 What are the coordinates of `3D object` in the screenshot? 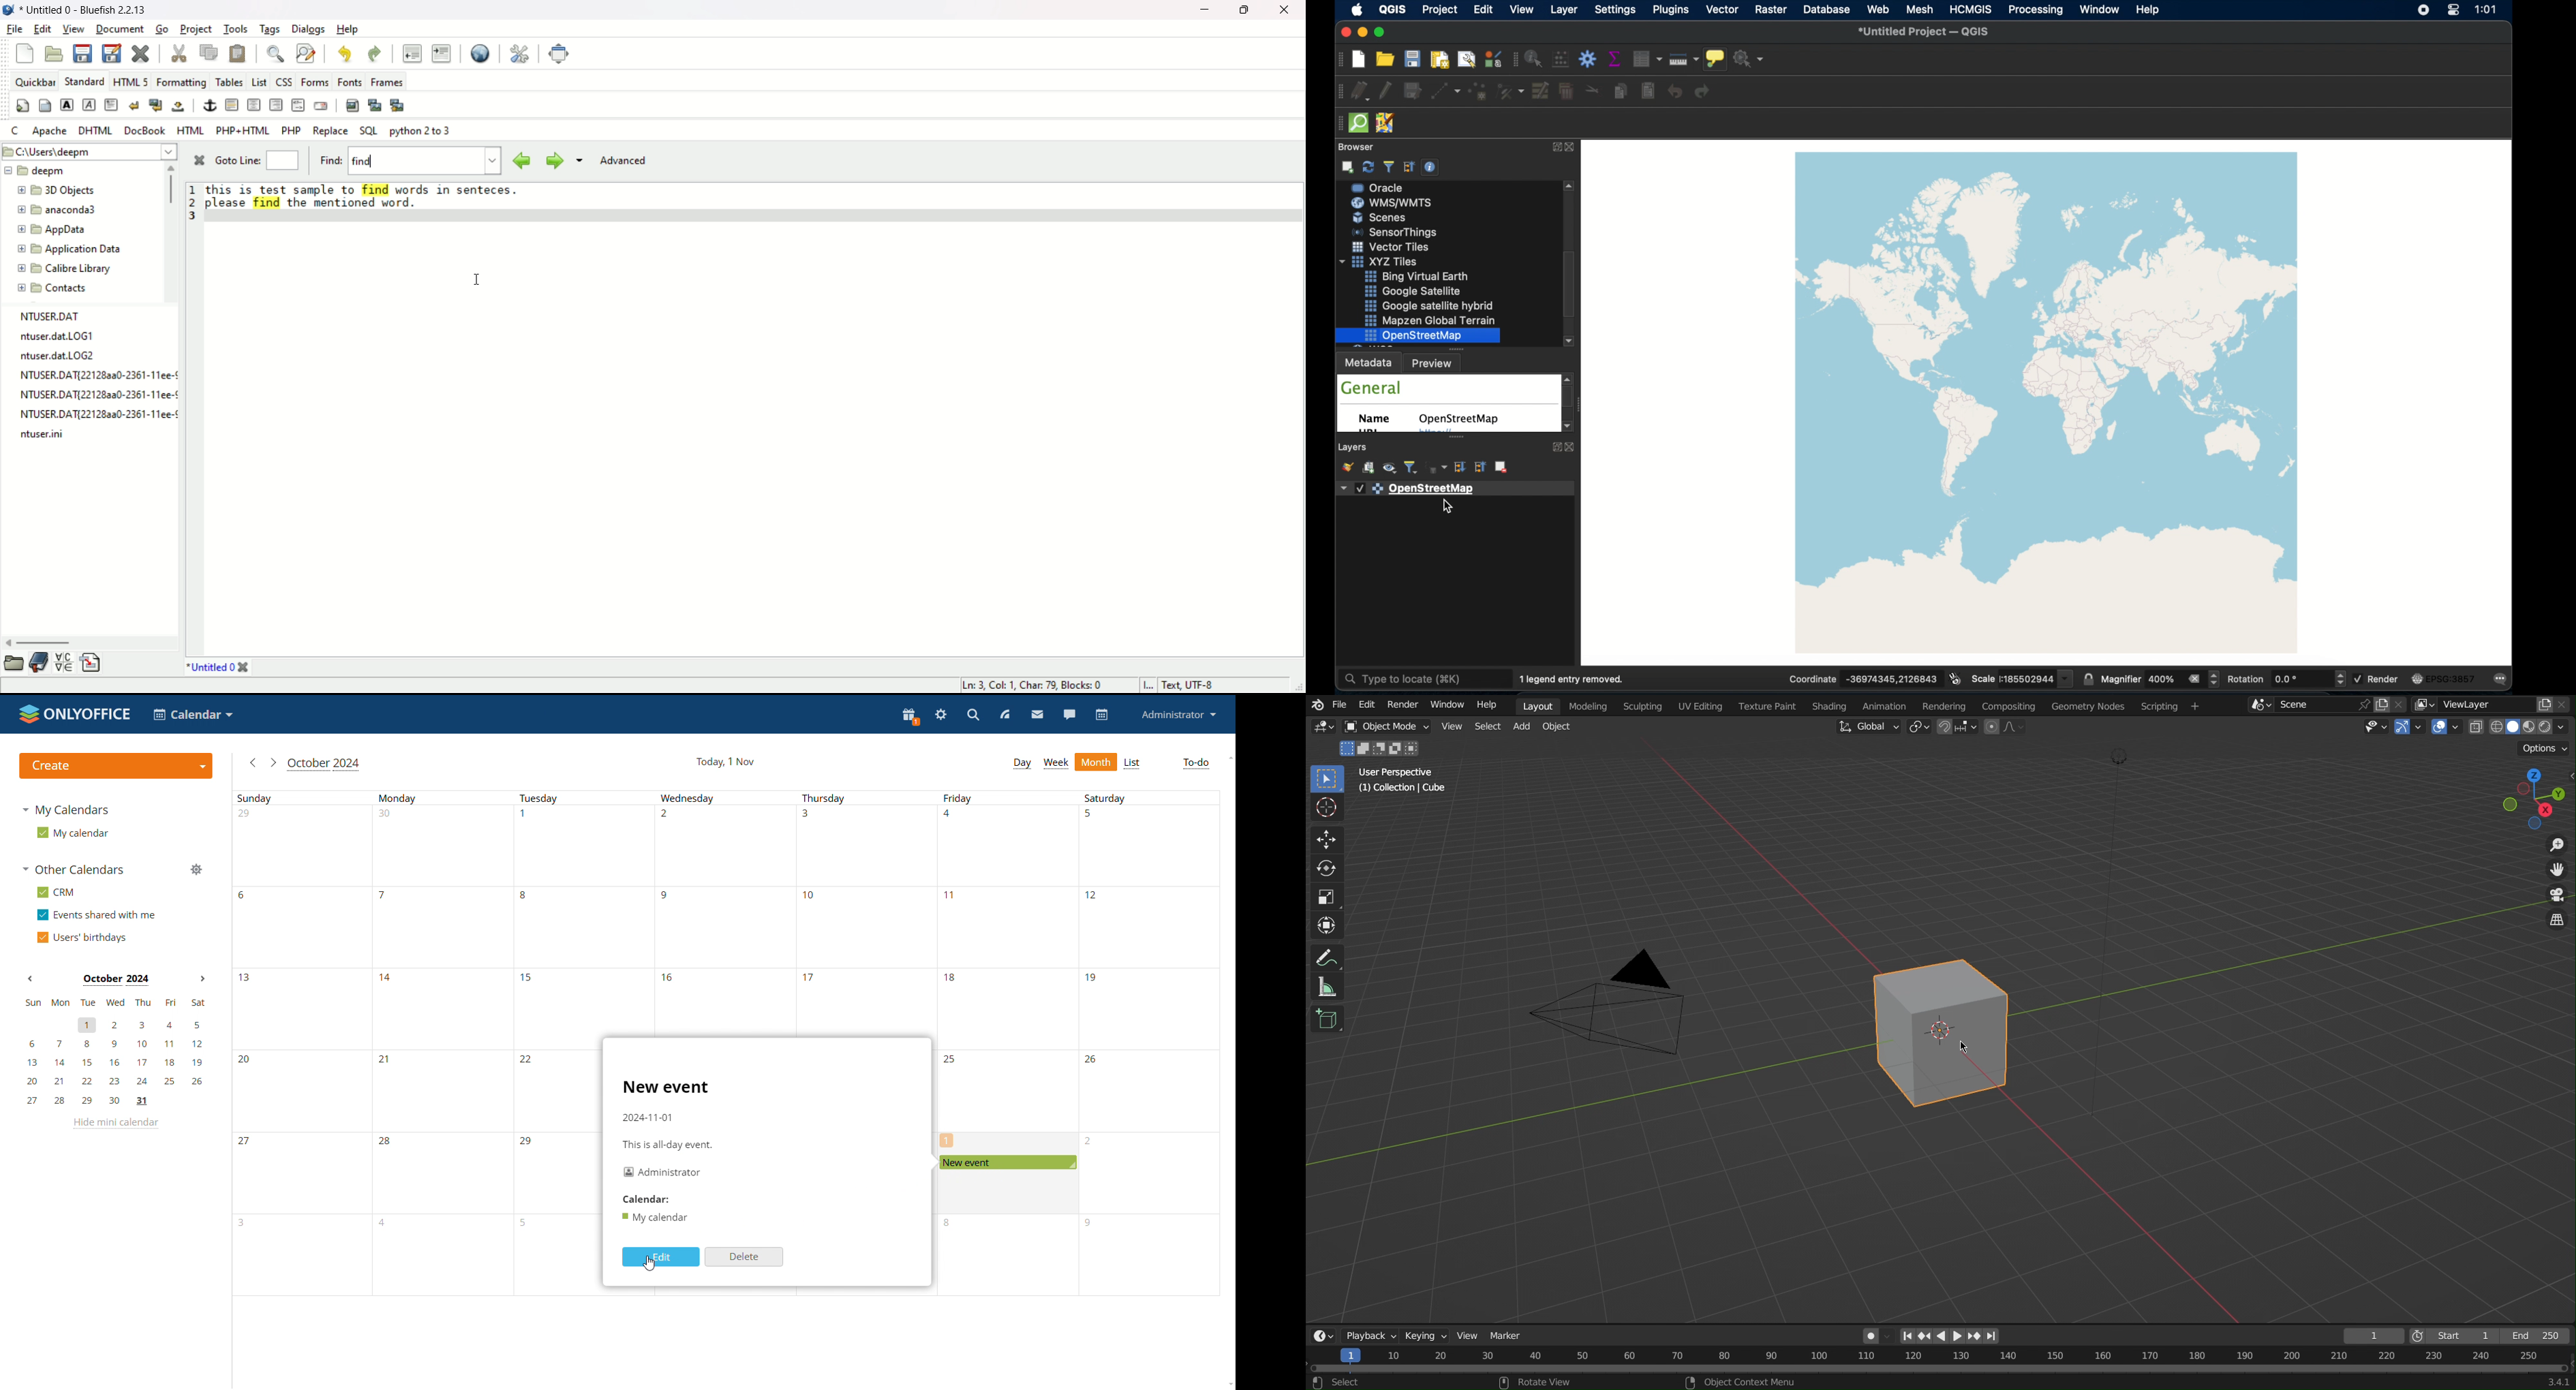 It's located at (54, 190).